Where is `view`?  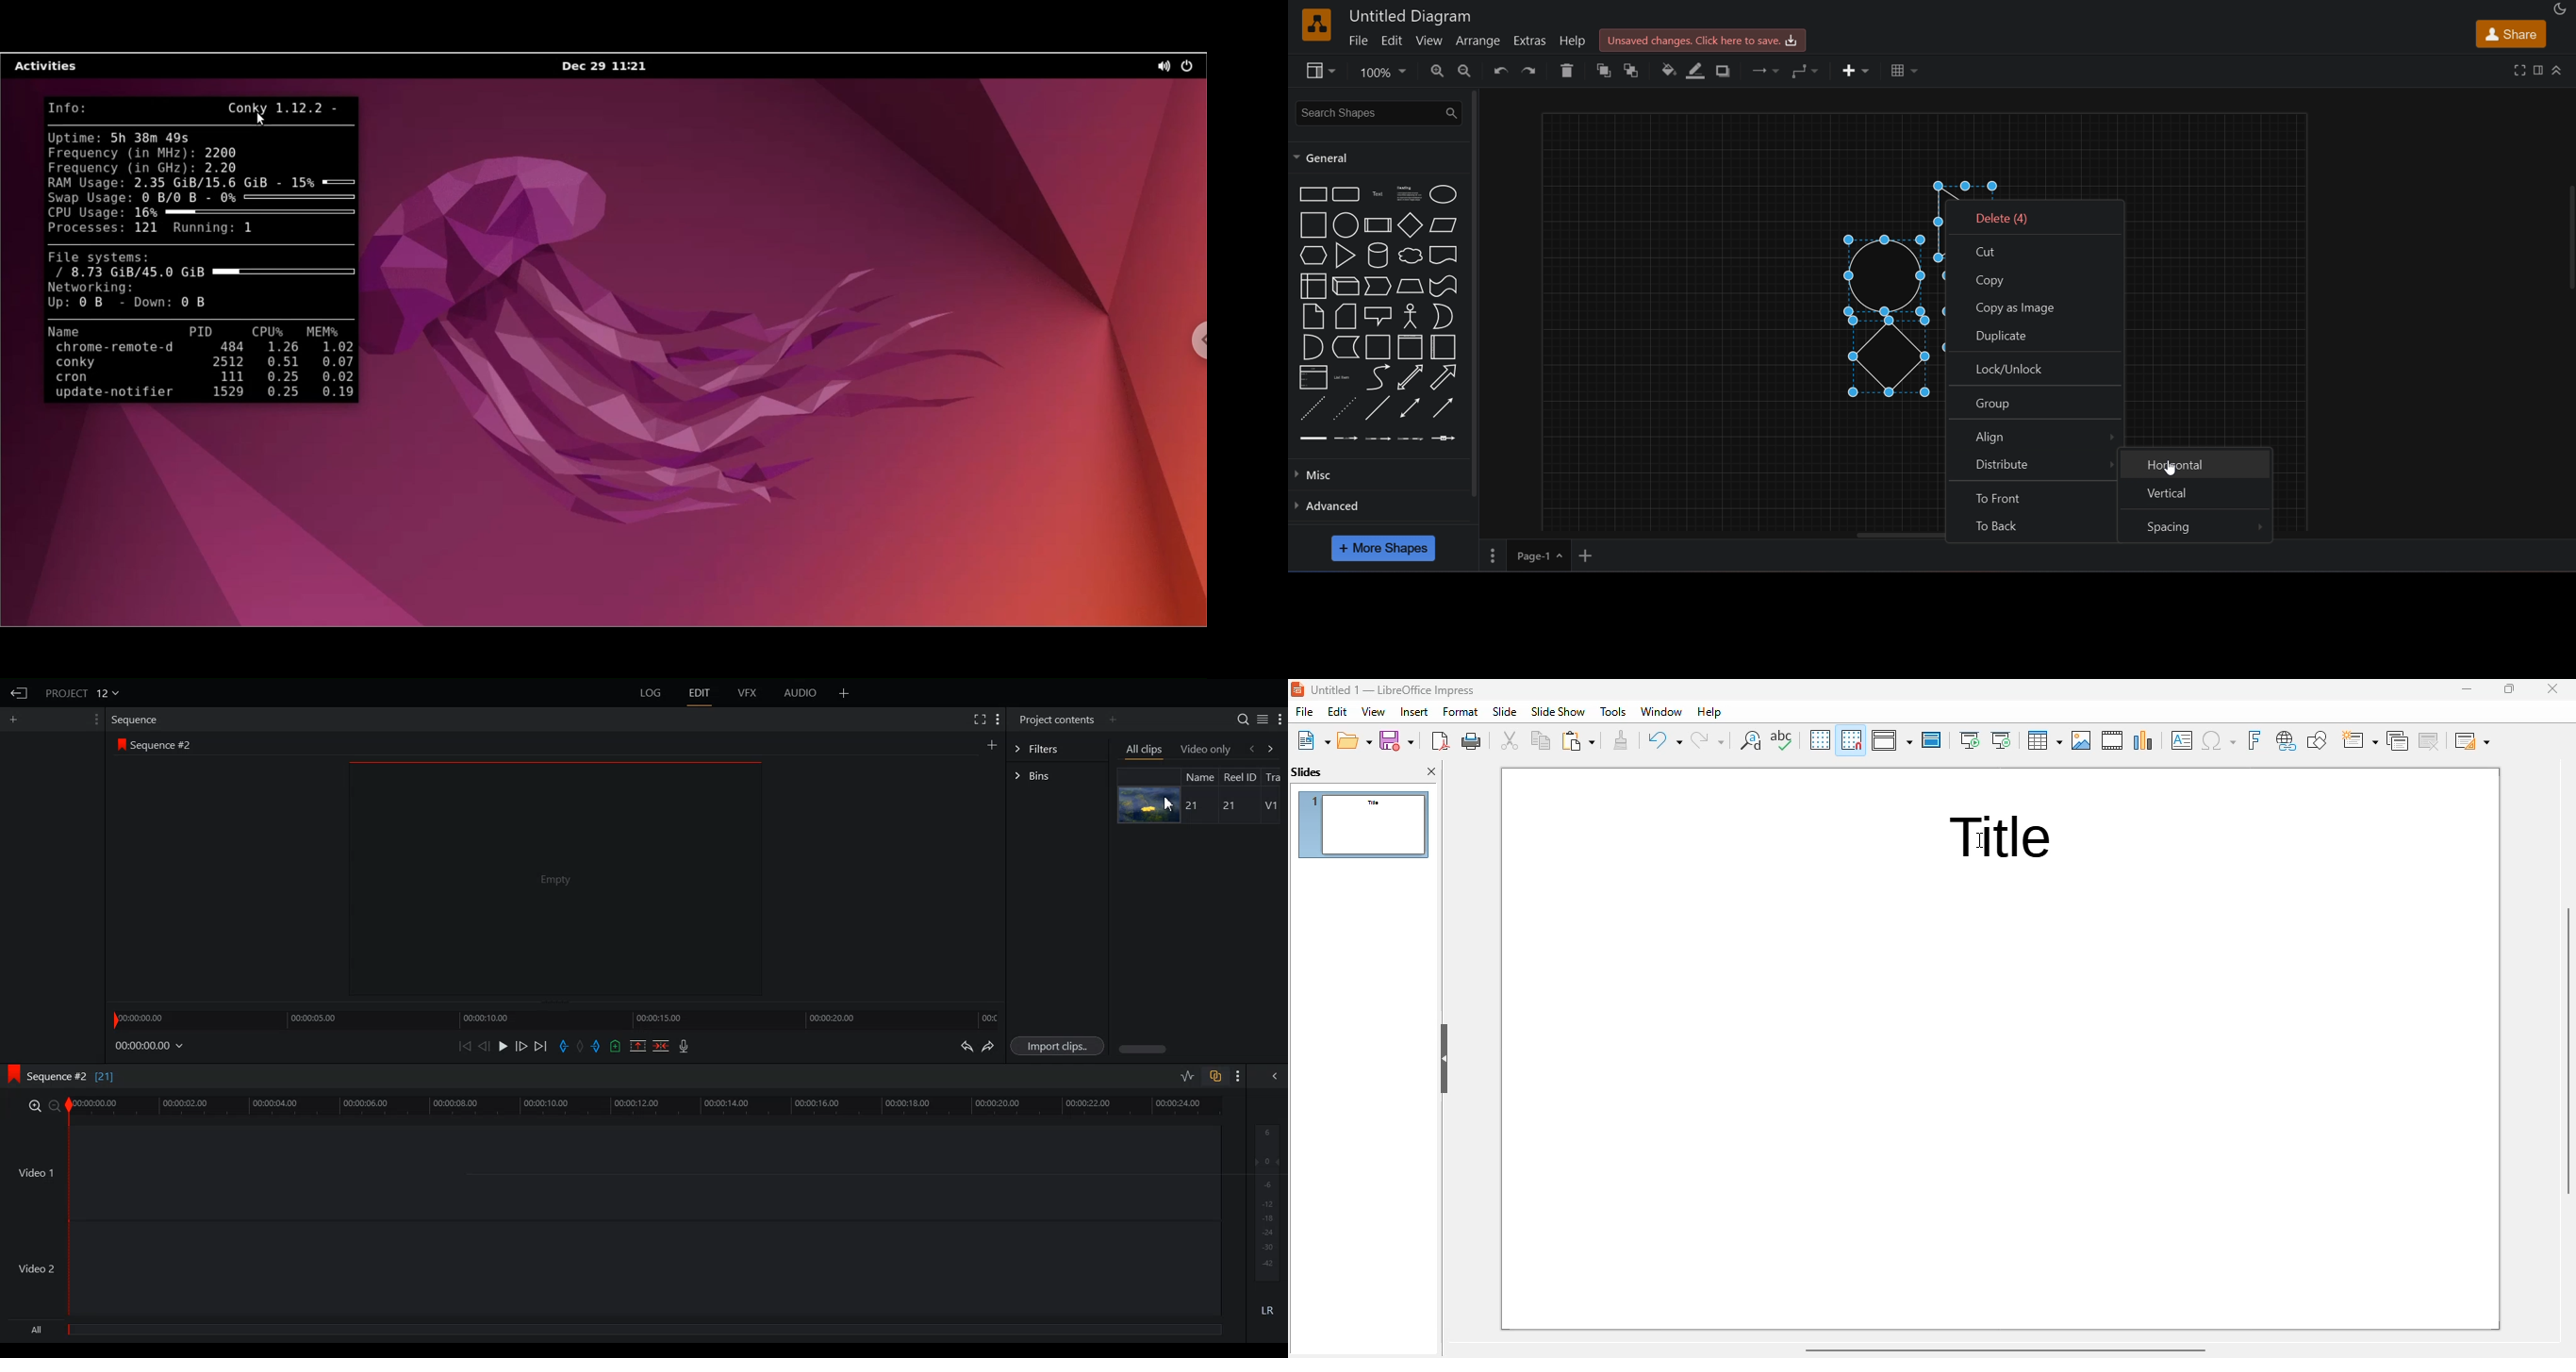 view is located at coordinates (1373, 711).